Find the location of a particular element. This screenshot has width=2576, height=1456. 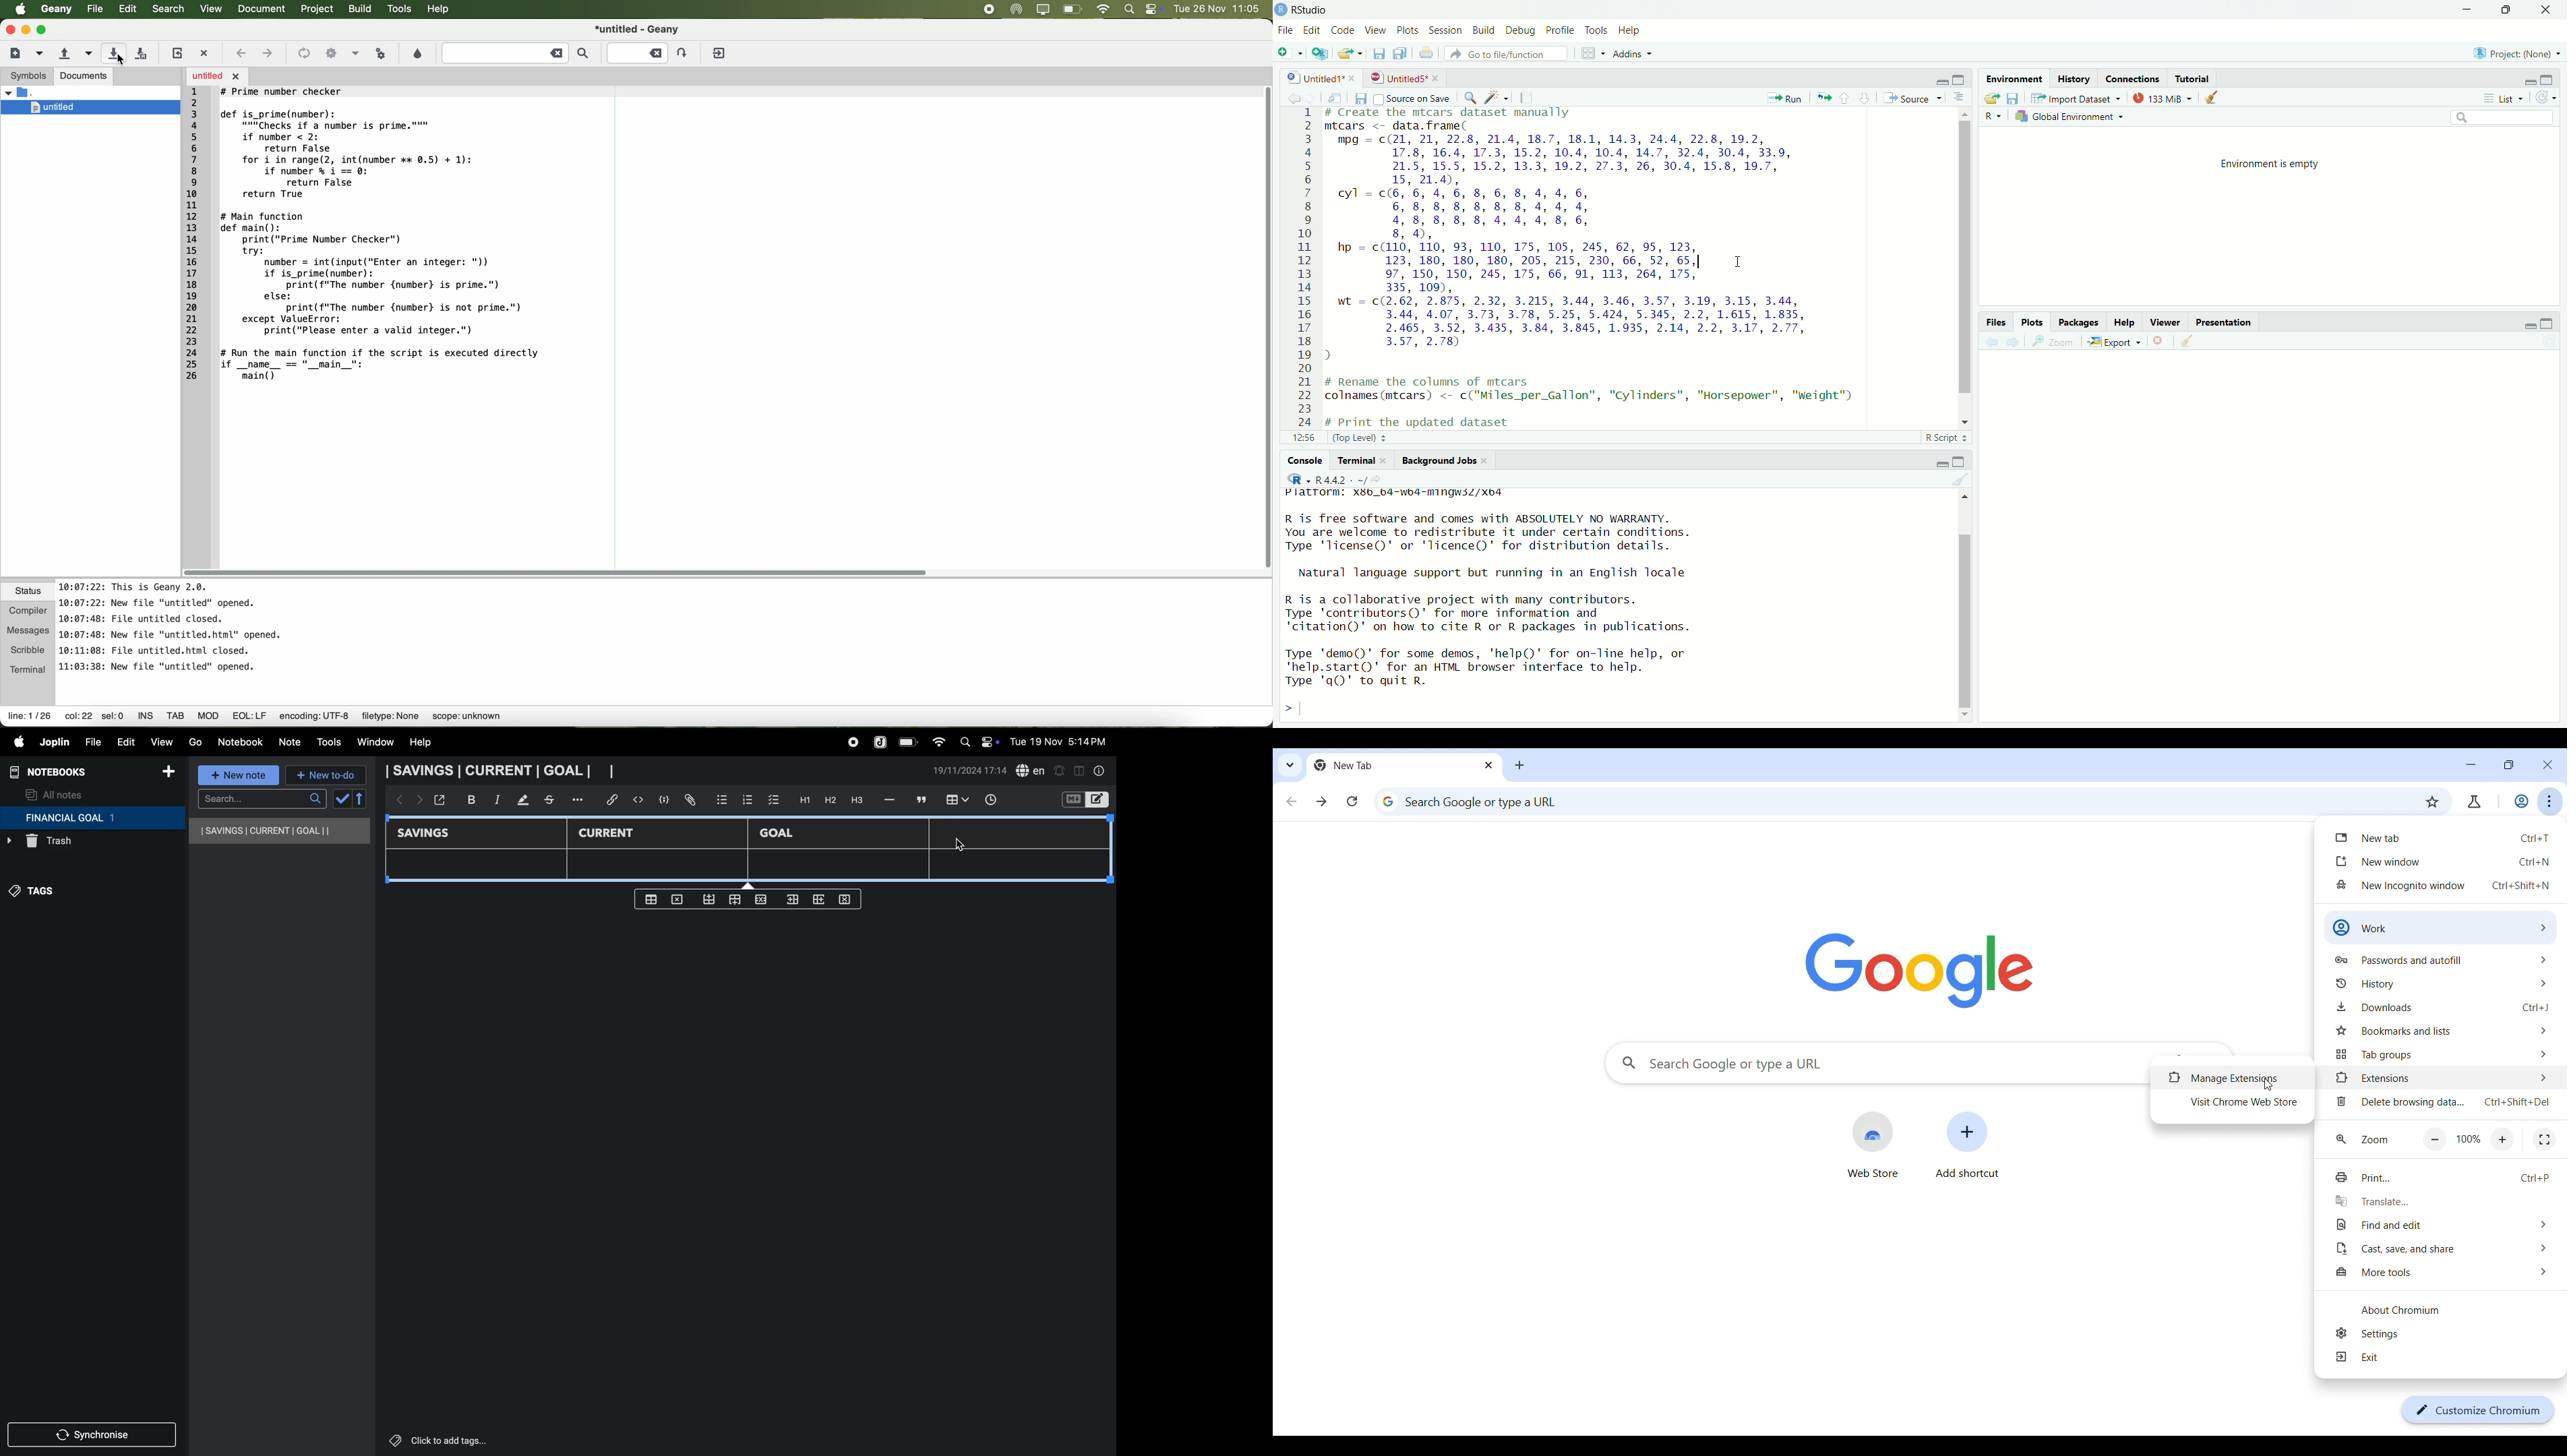

Help is located at coordinates (1631, 32).